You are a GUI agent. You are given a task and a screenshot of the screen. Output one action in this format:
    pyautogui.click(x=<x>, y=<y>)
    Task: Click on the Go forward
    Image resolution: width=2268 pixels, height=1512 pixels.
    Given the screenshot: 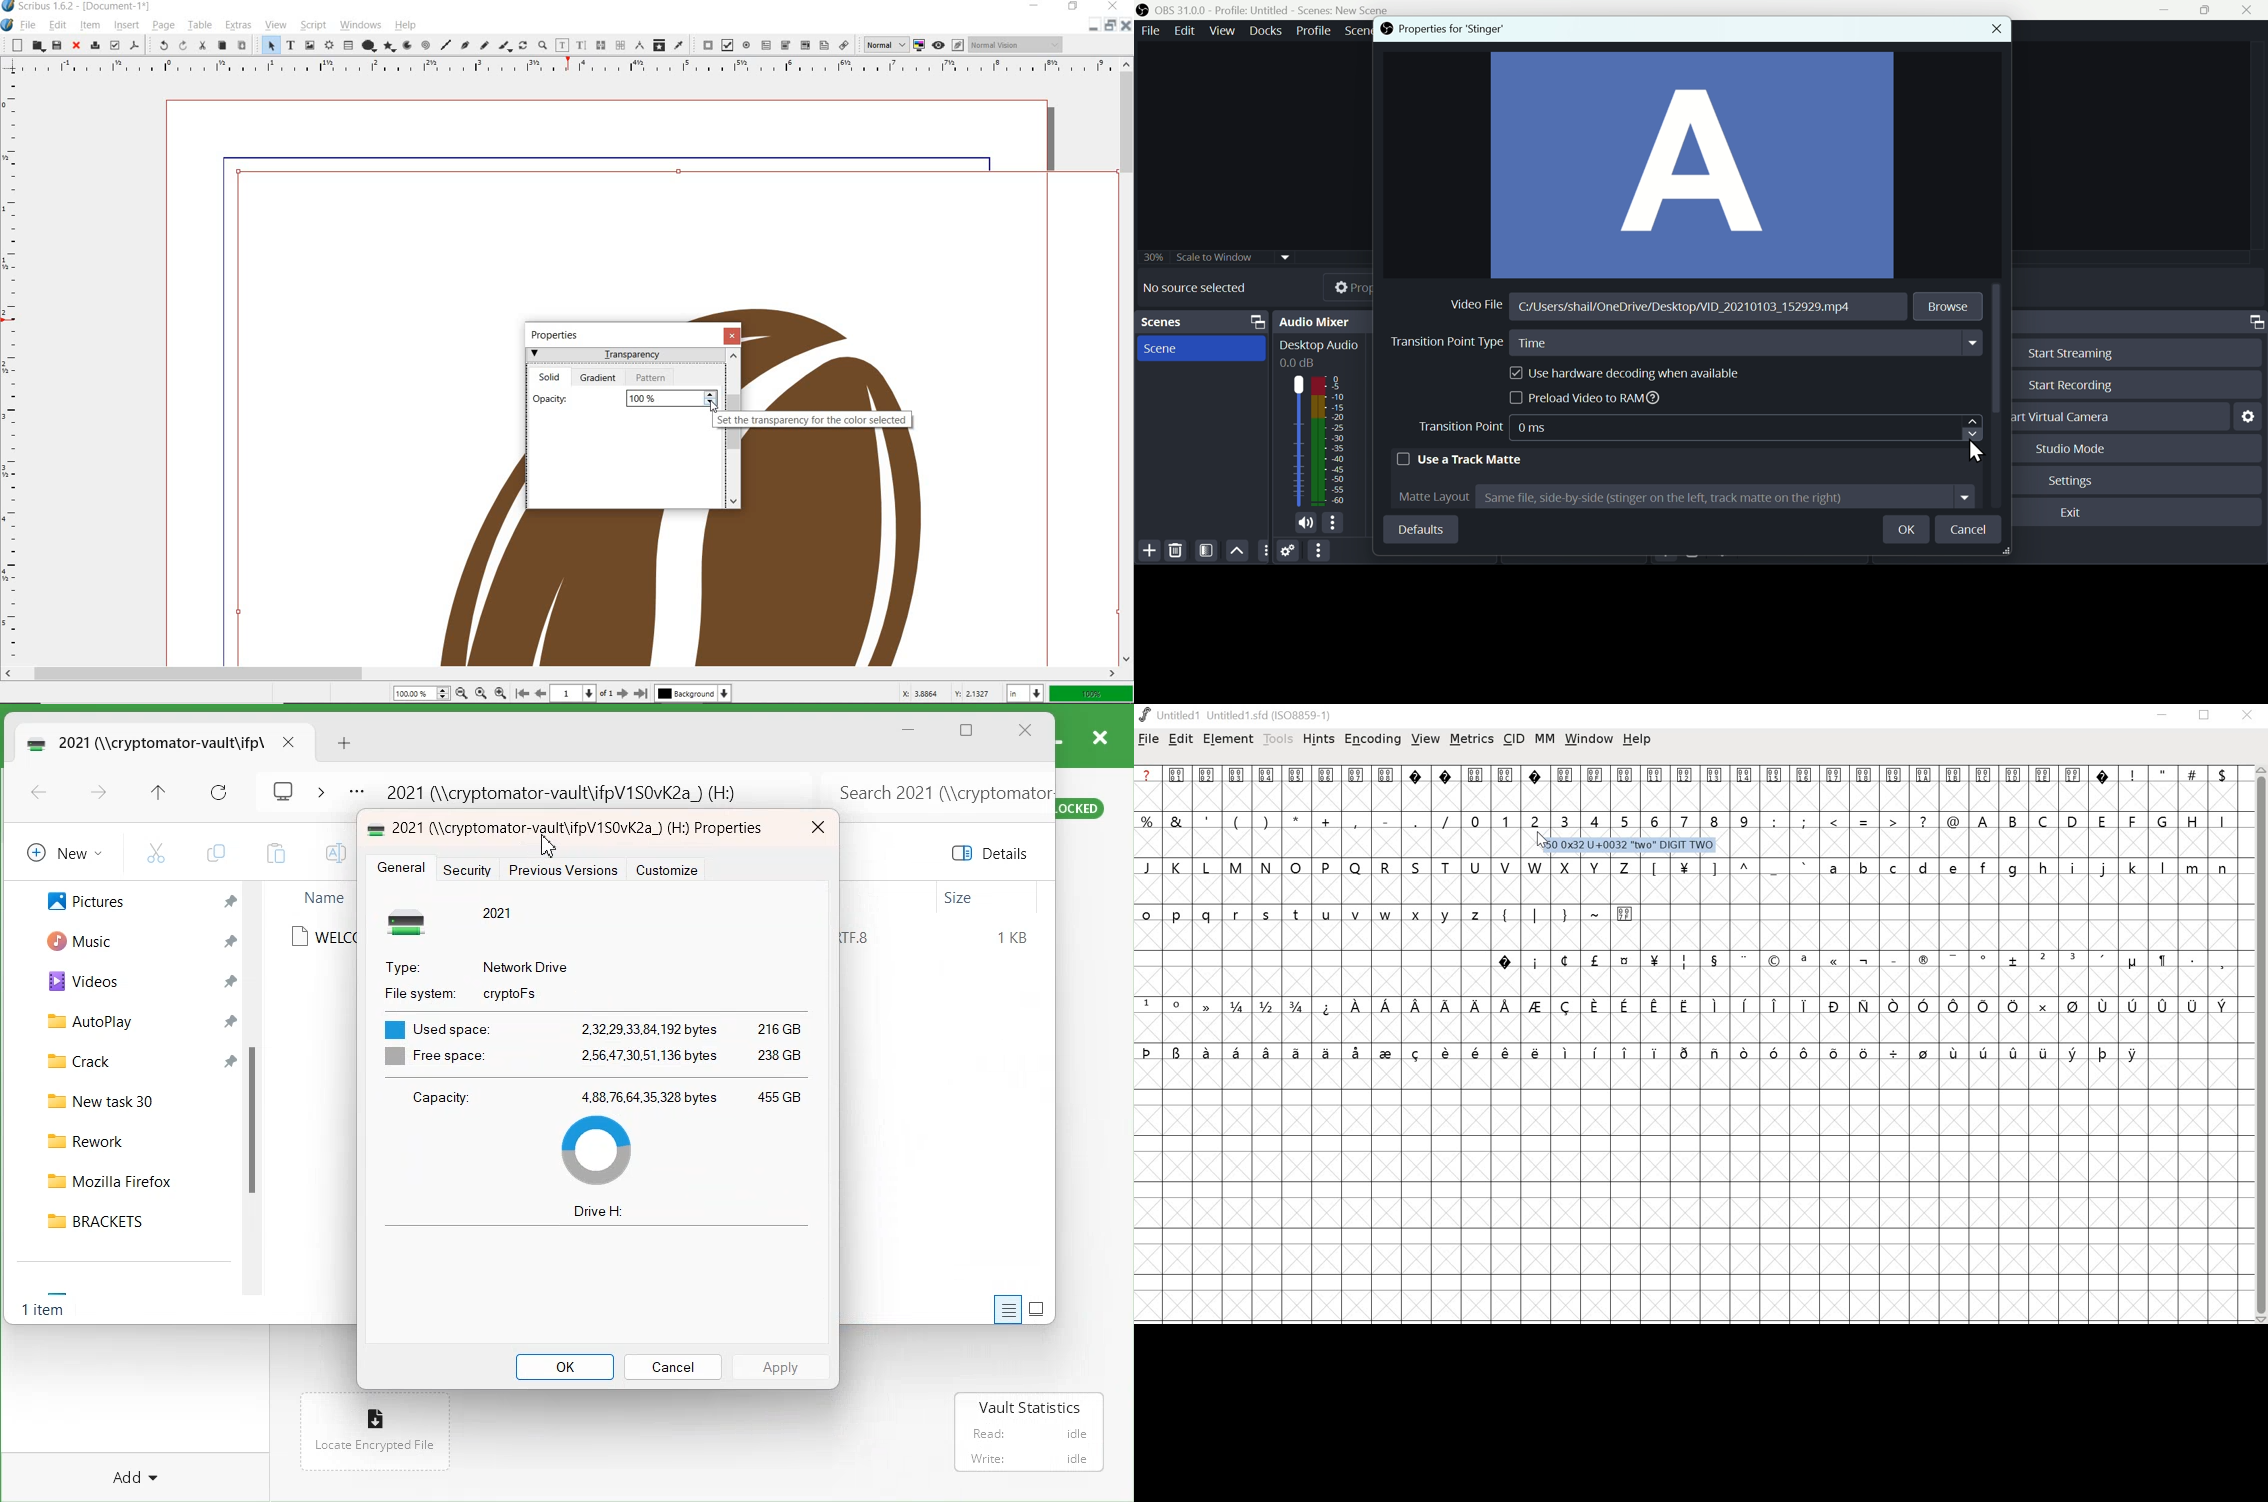 What is the action you would take?
    pyautogui.click(x=99, y=794)
    